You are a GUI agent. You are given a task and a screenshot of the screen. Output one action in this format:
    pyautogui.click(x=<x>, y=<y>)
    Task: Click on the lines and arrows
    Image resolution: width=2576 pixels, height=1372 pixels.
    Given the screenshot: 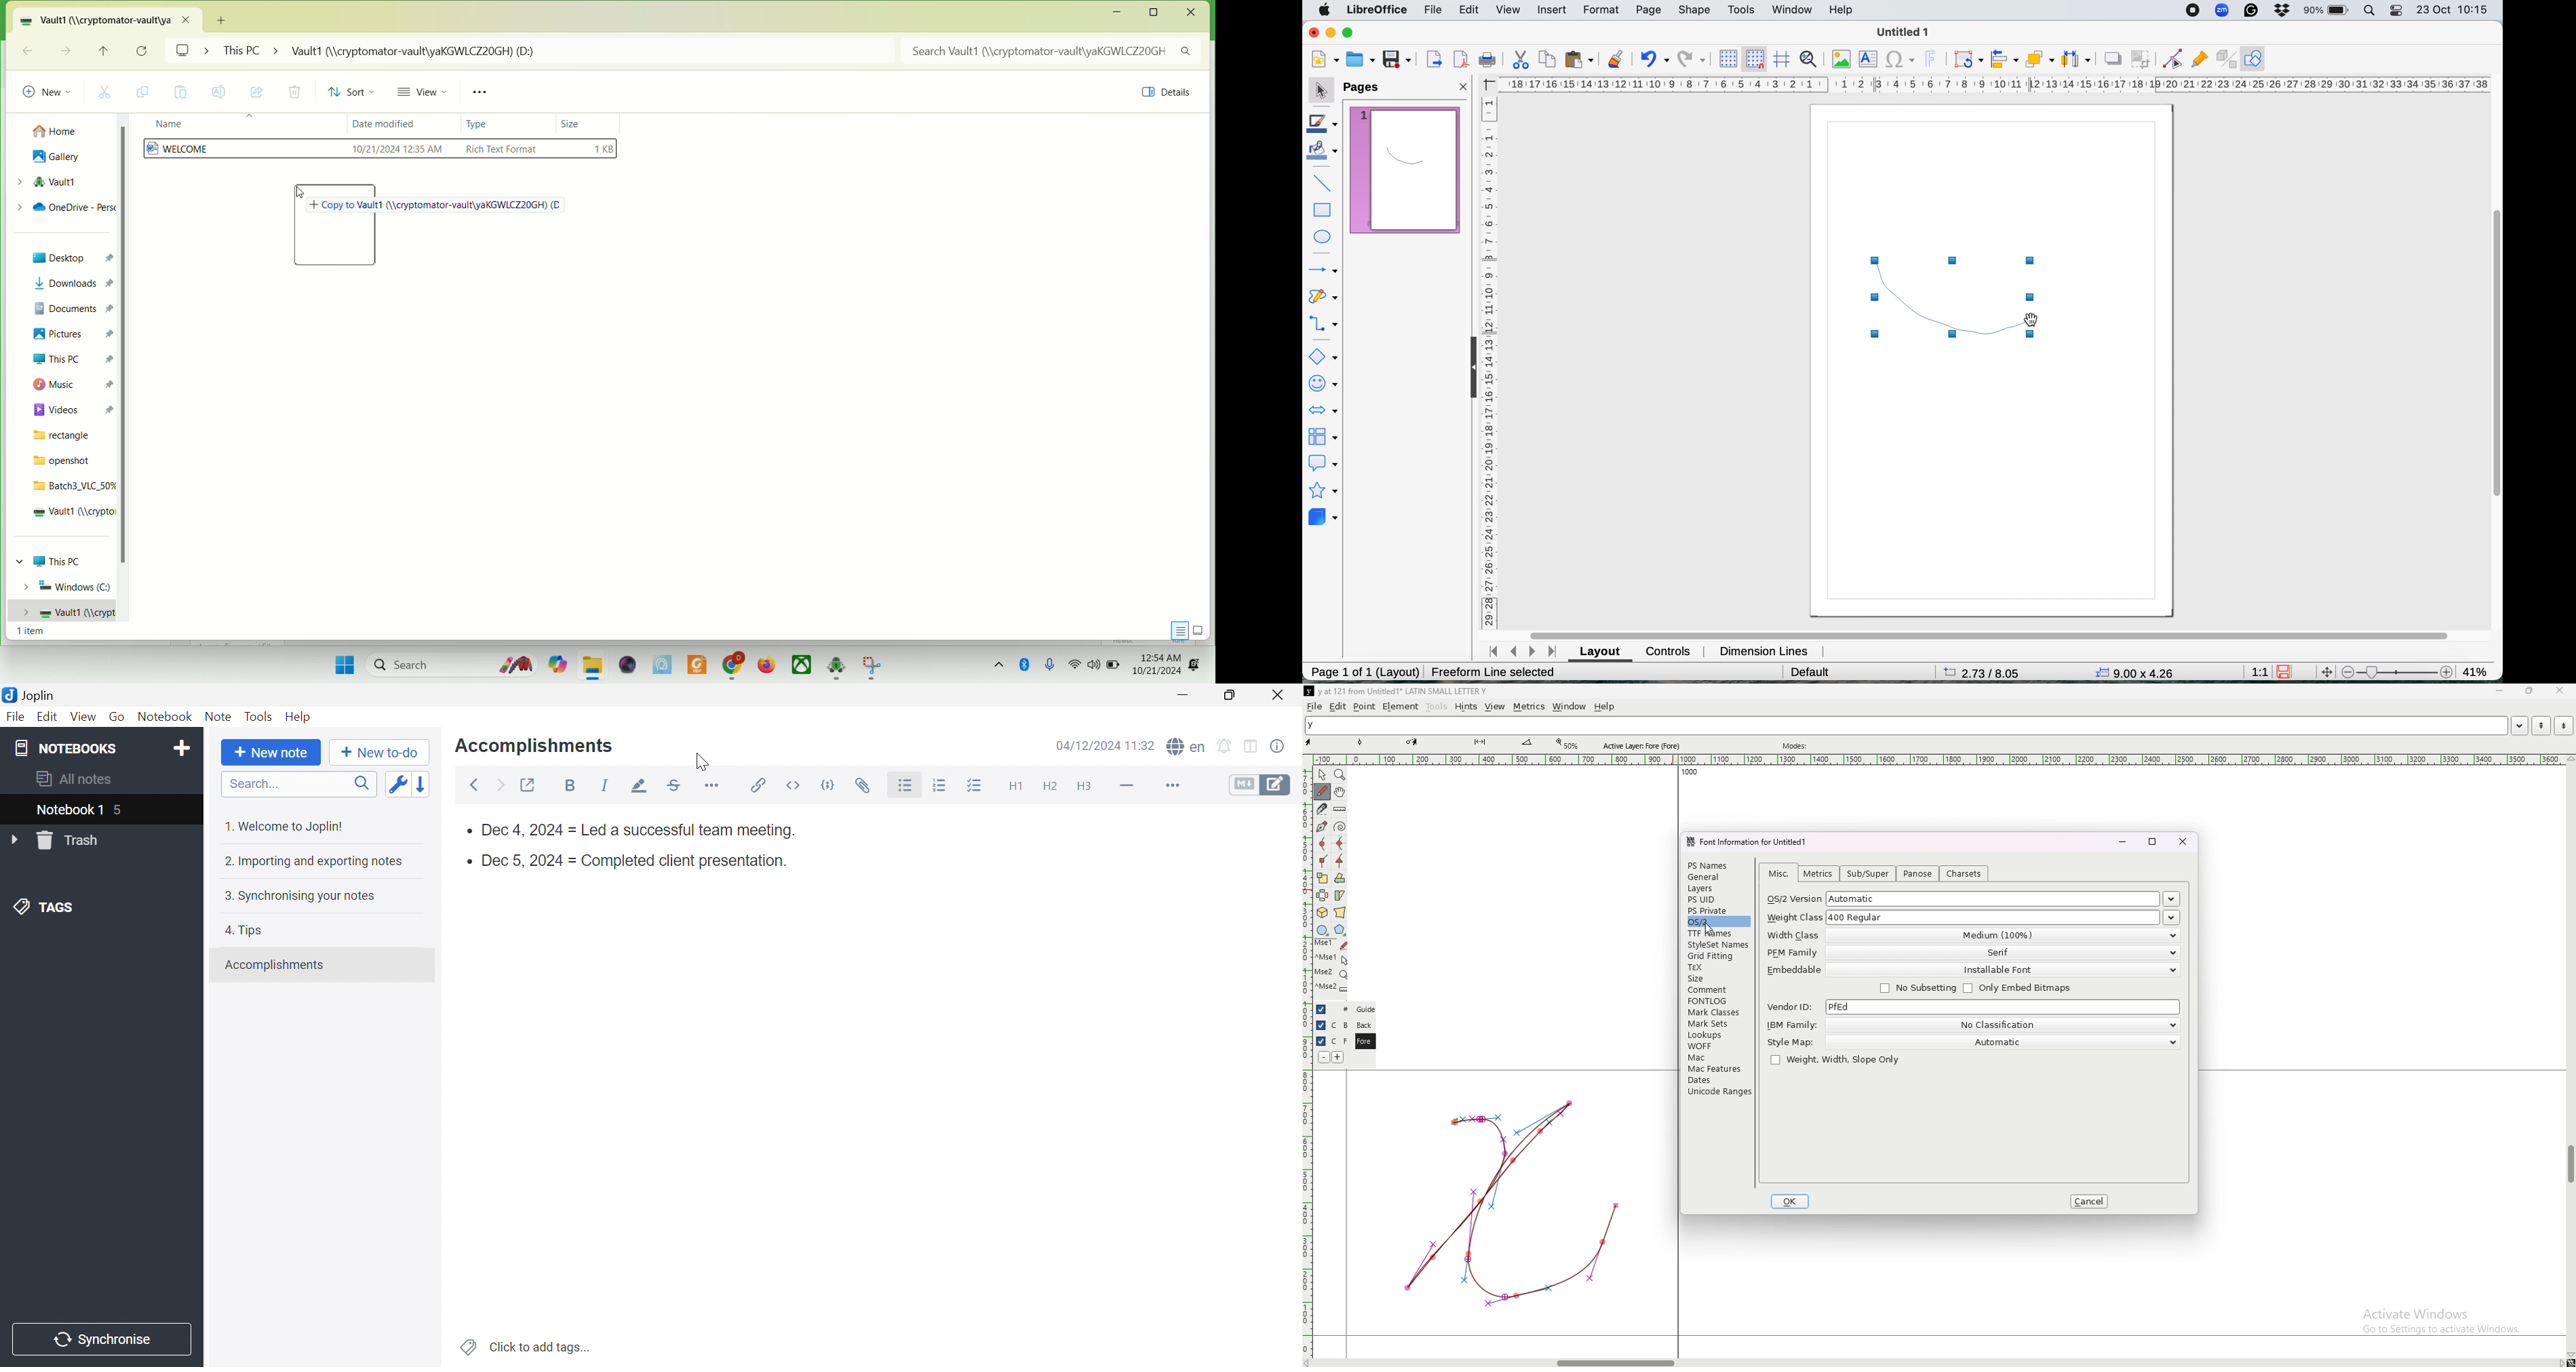 What is the action you would take?
    pyautogui.click(x=1322, y=270)
    